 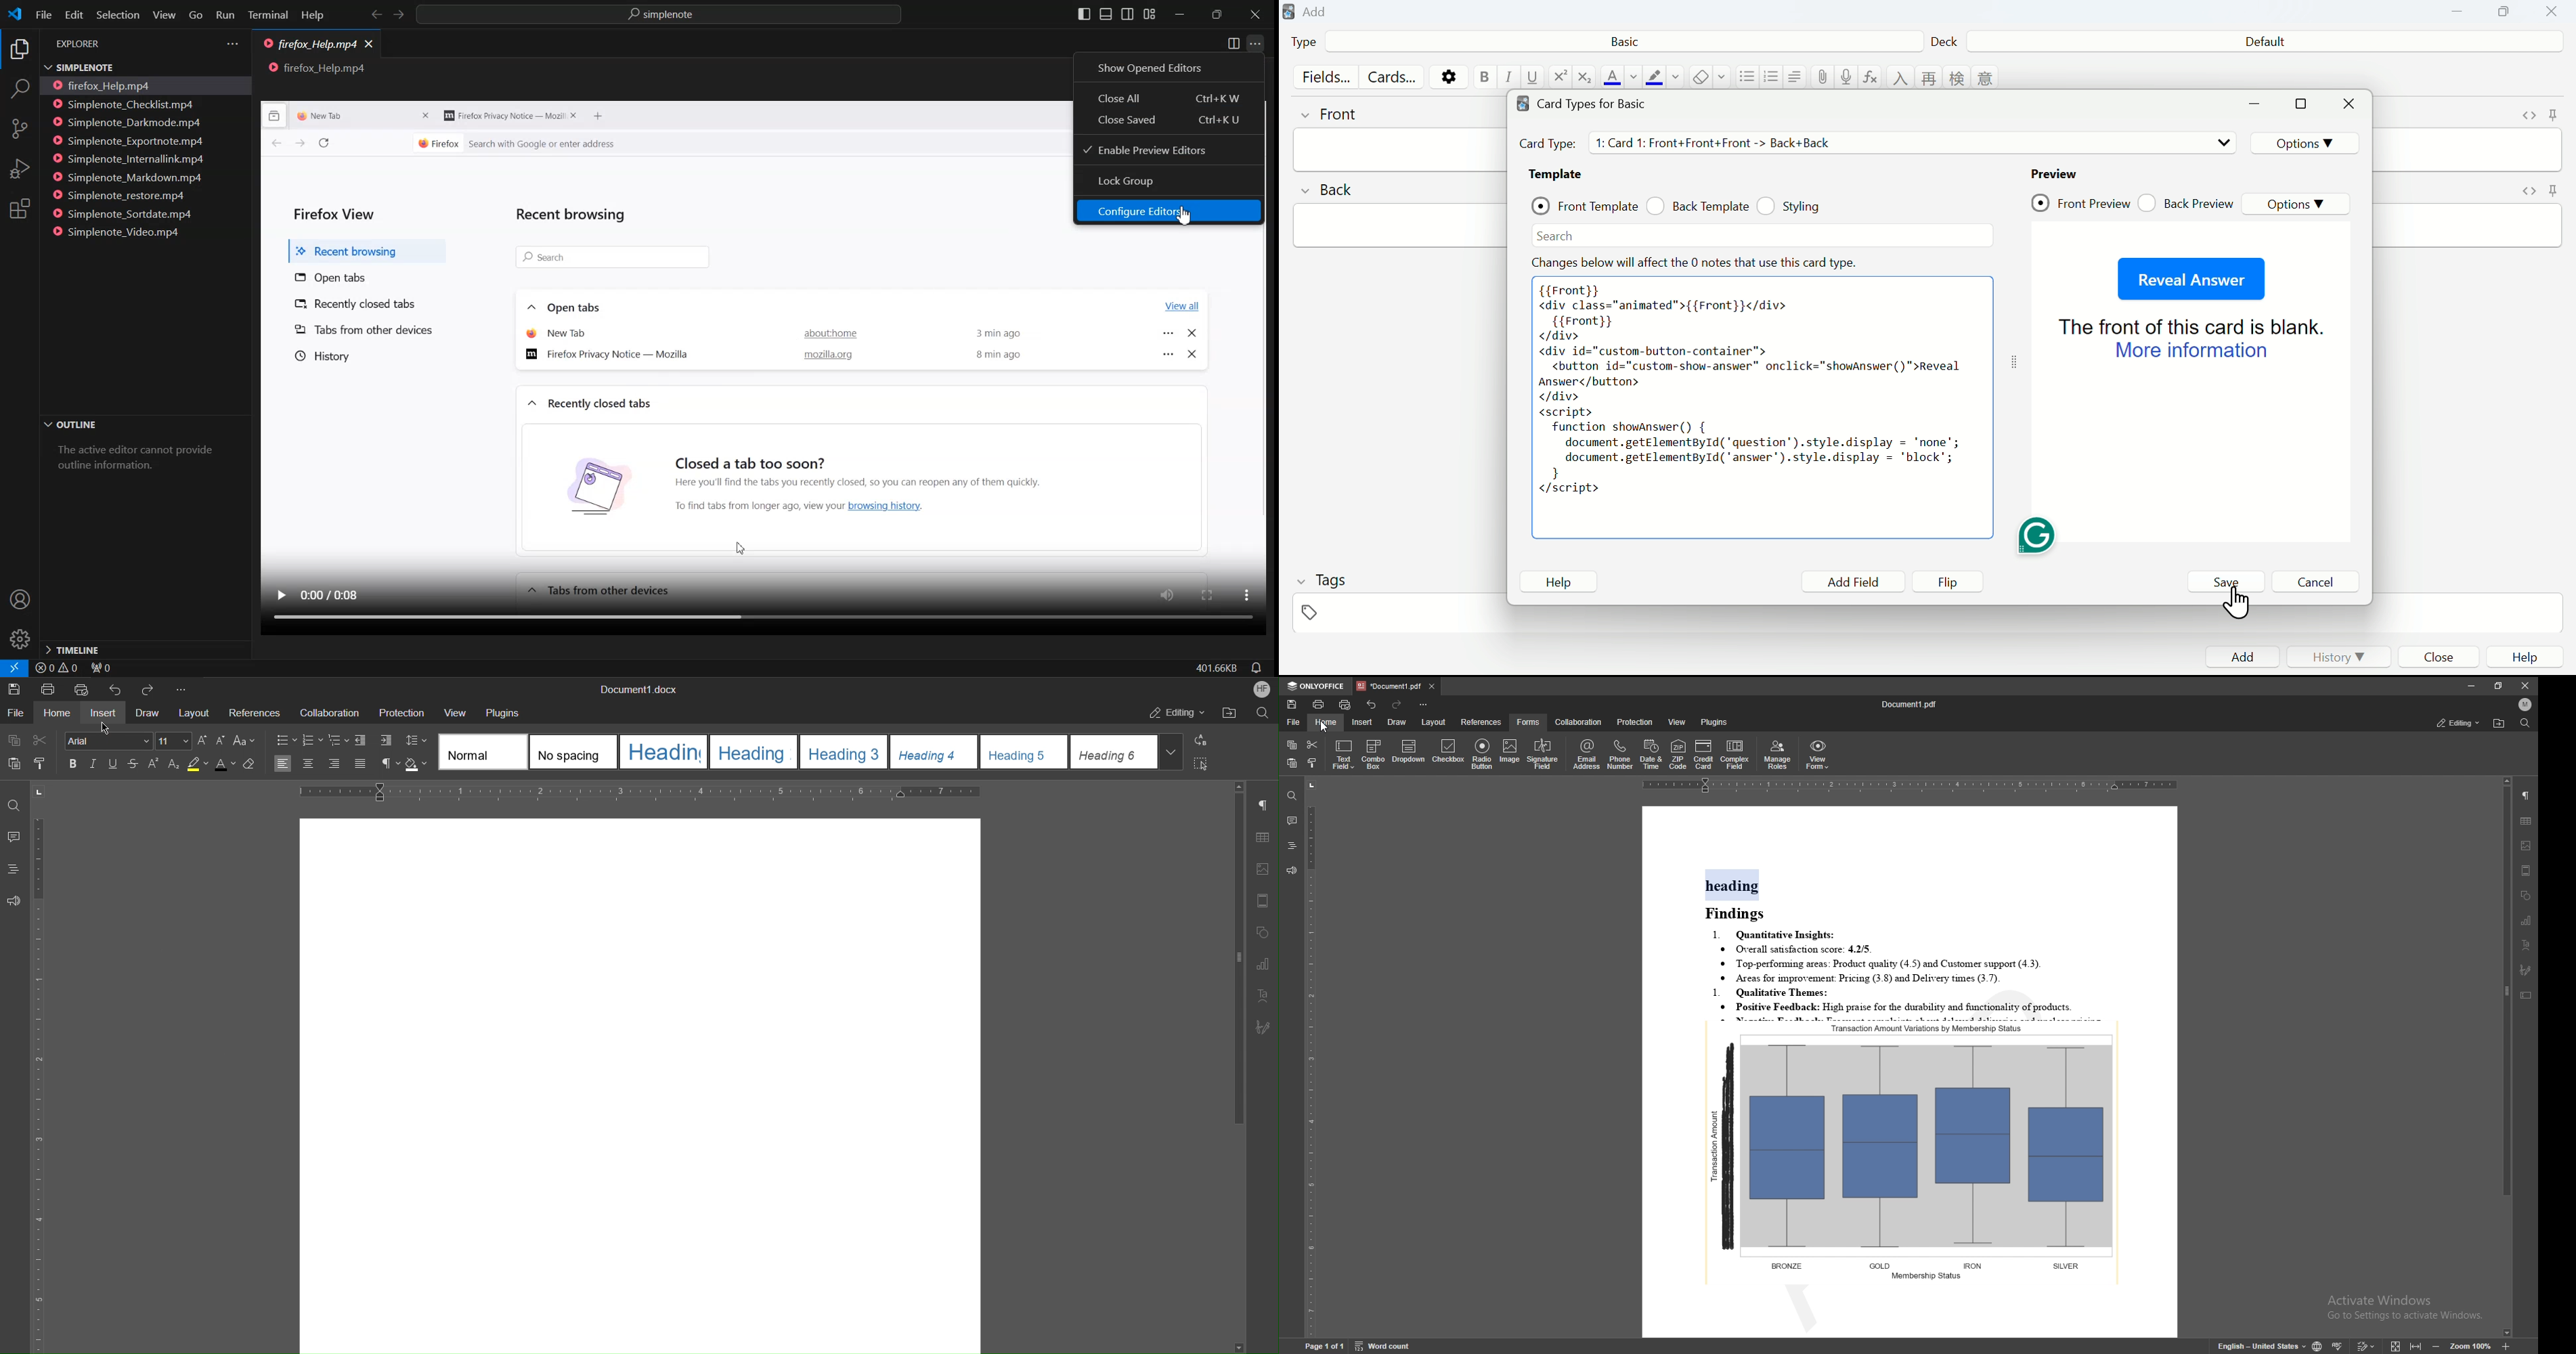 What do you see at coordinates (2242, 657) in the screenshot?
I see `Add` at bounding box center [2242, 657].